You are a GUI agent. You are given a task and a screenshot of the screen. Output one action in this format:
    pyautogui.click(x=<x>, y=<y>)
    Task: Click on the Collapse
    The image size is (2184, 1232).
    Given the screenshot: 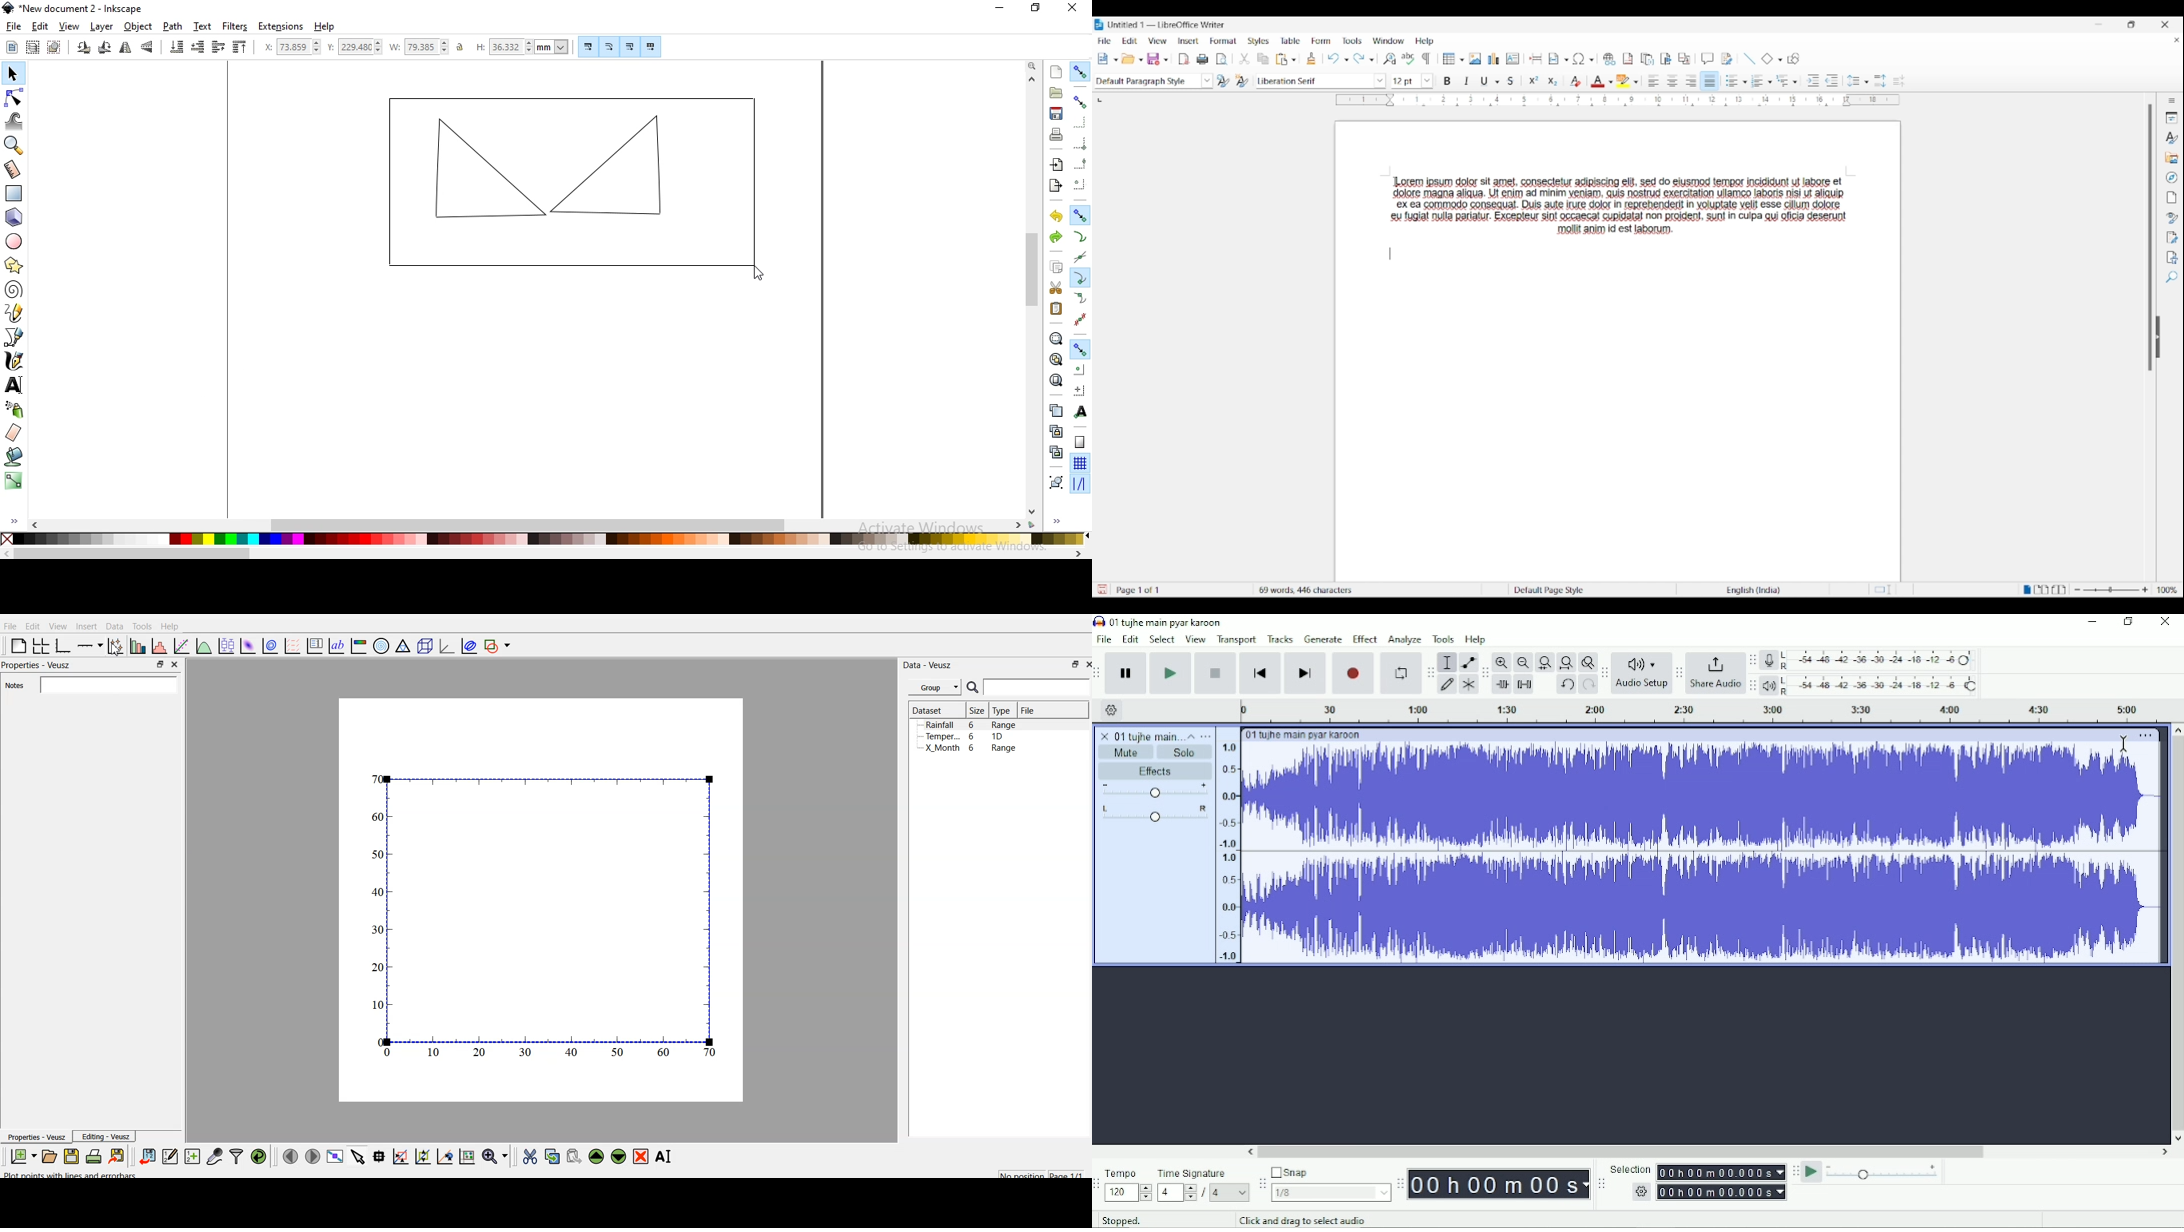 What is the action you would take?
    pyautogui.click(x=1193, y=737)
    